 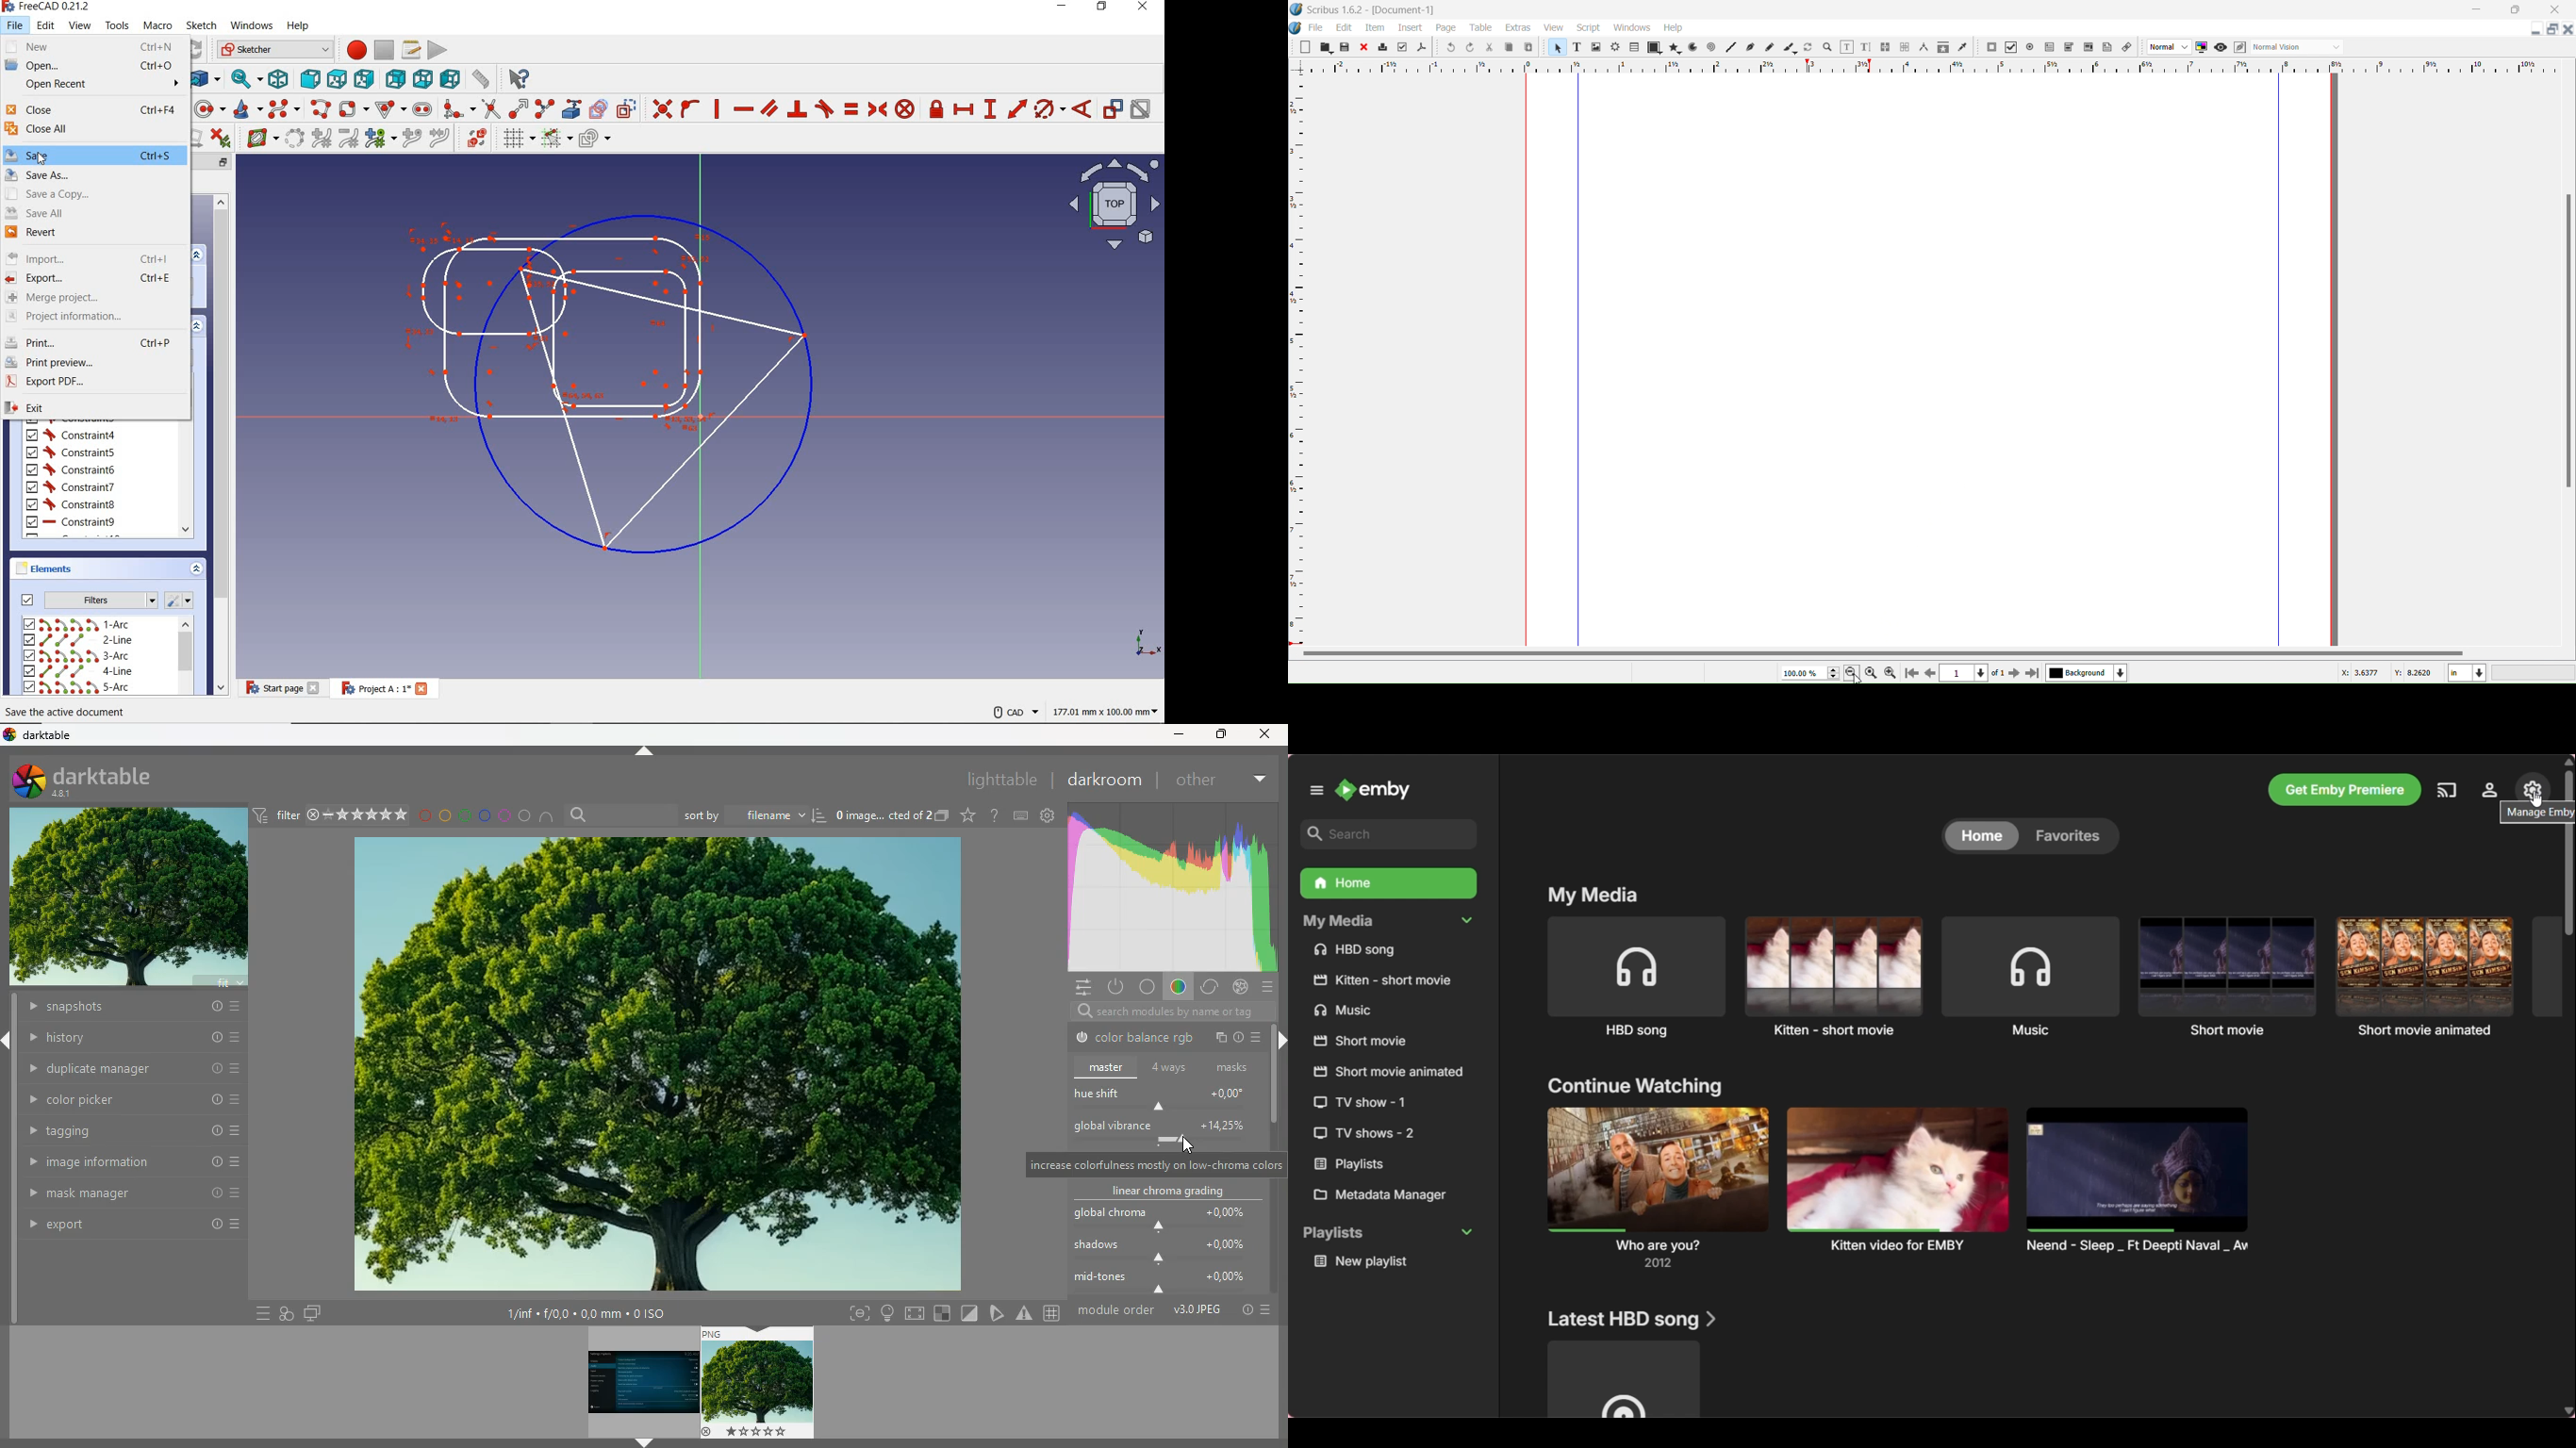 I want to click on doubt, so click(x=996, y=815).